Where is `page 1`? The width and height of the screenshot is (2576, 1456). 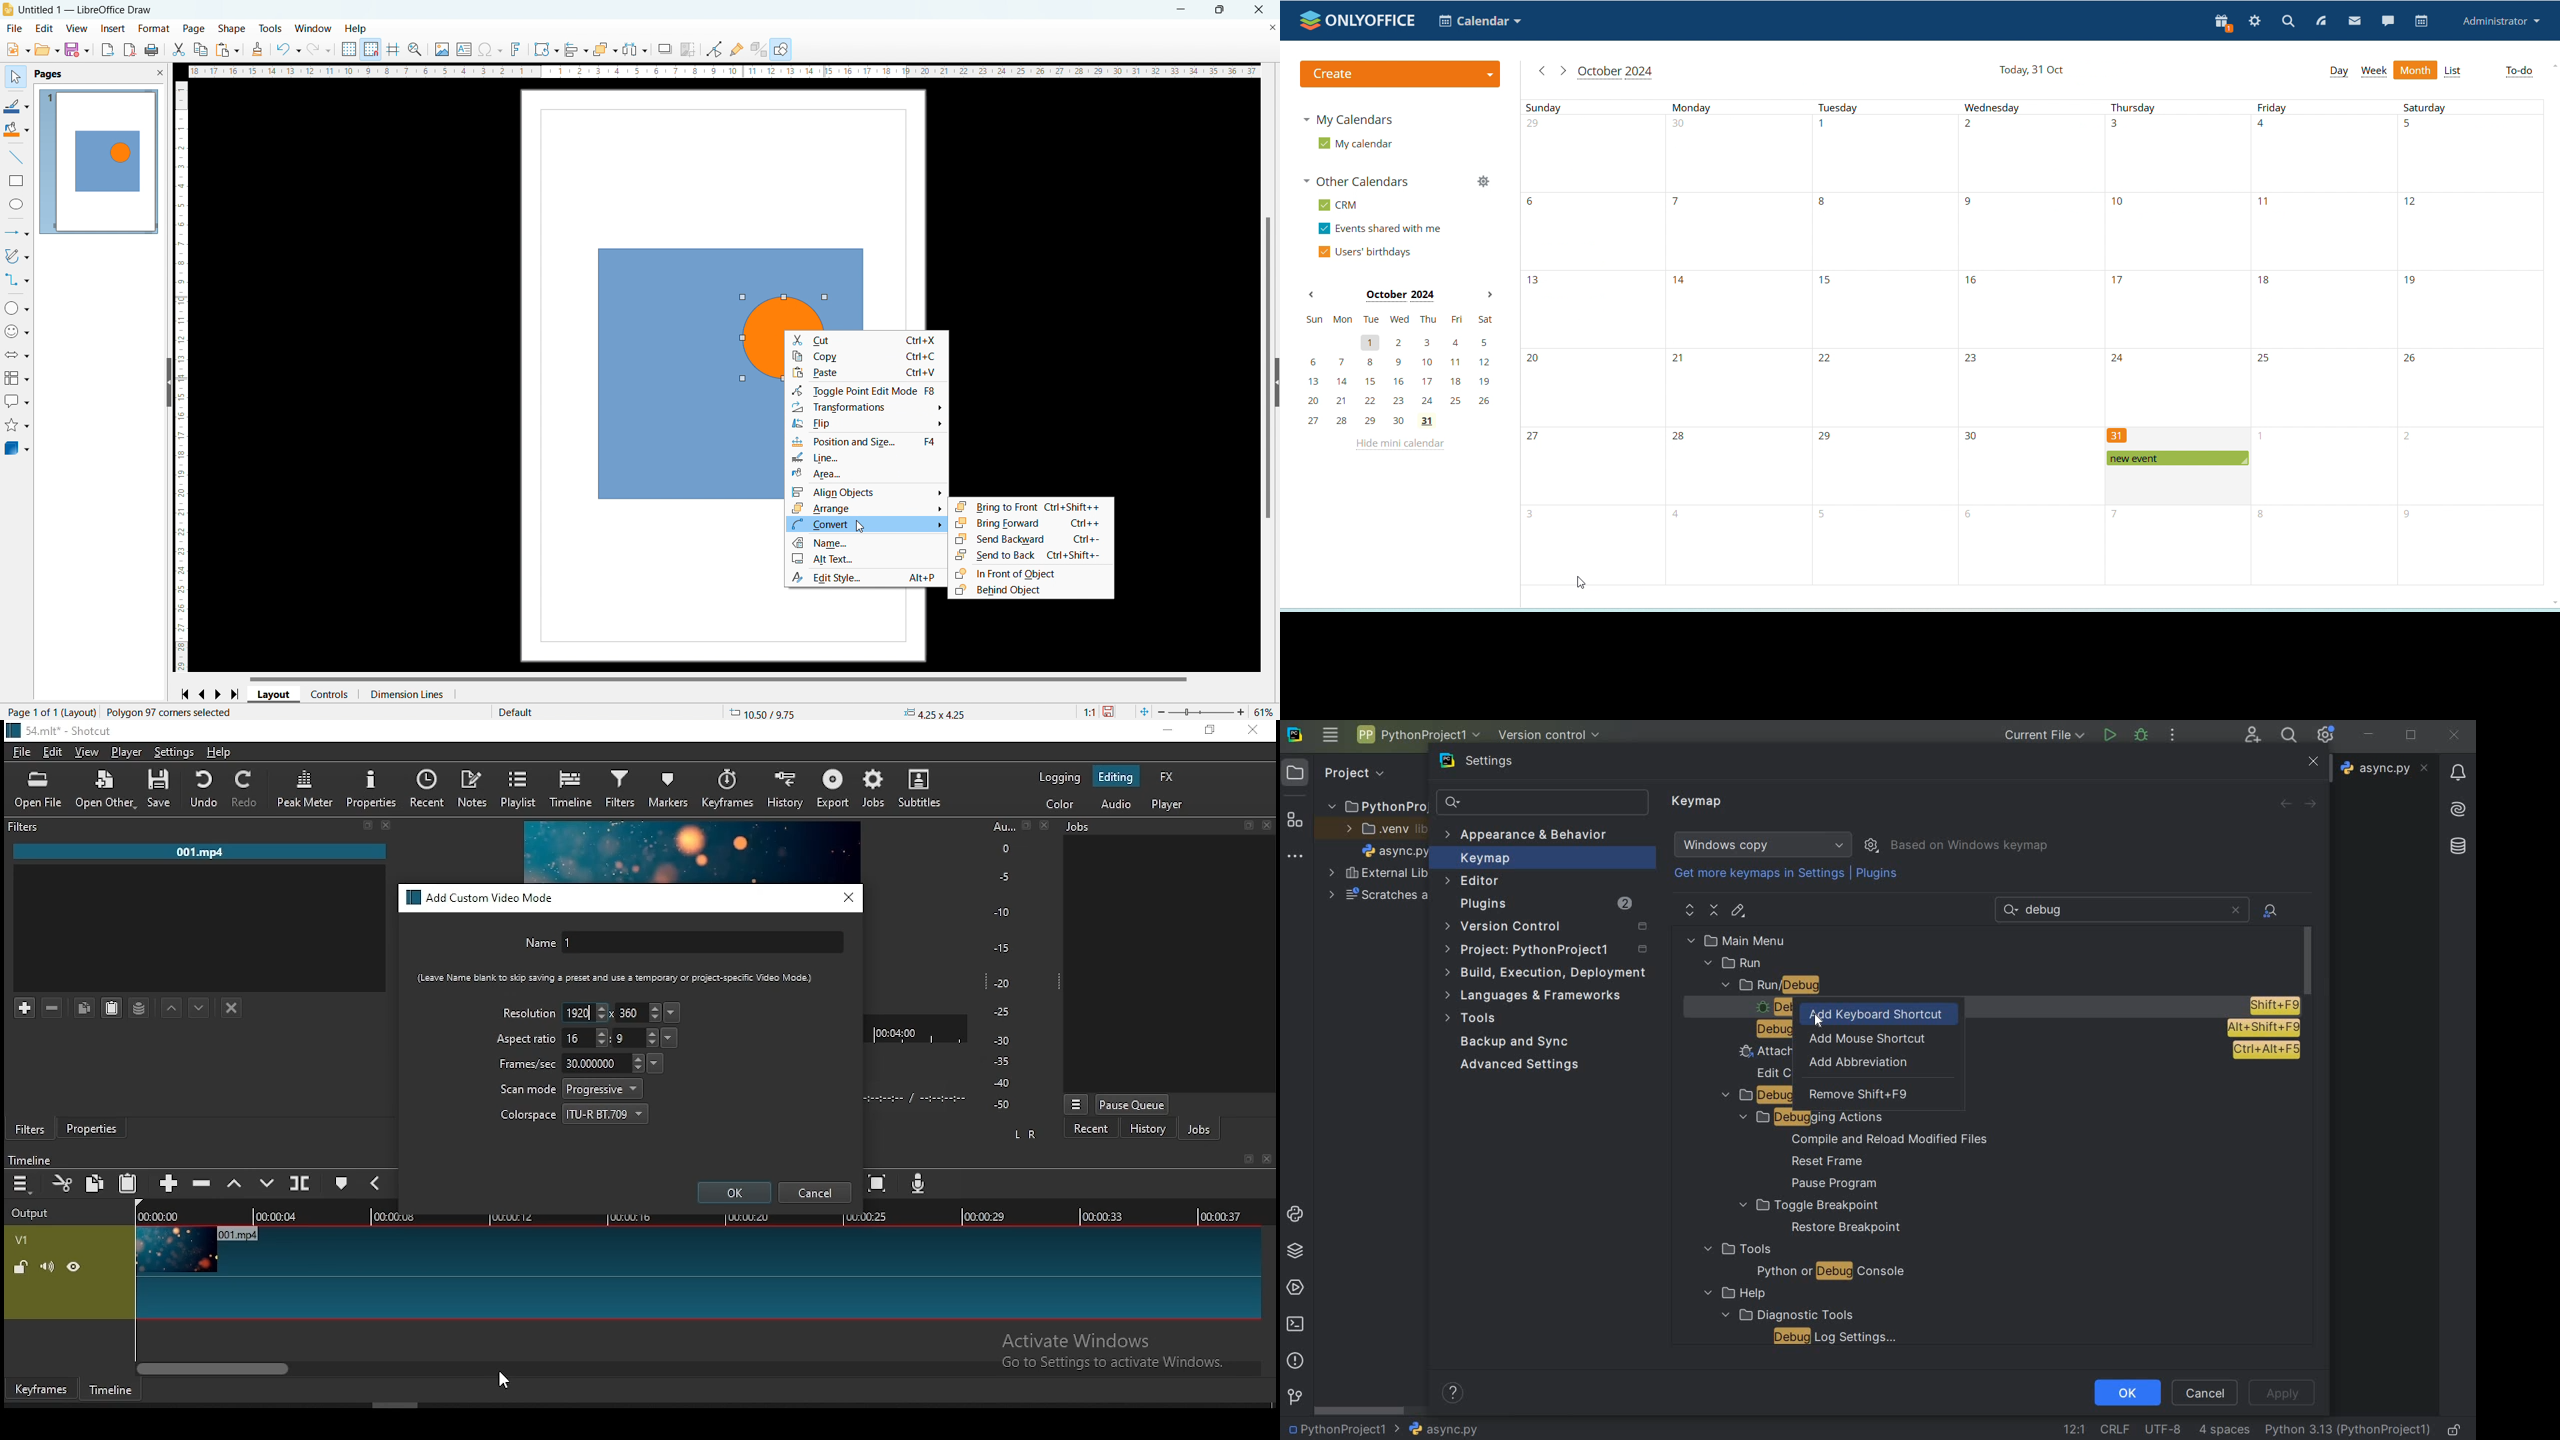
page 1 is located at coordinates (99, 161).